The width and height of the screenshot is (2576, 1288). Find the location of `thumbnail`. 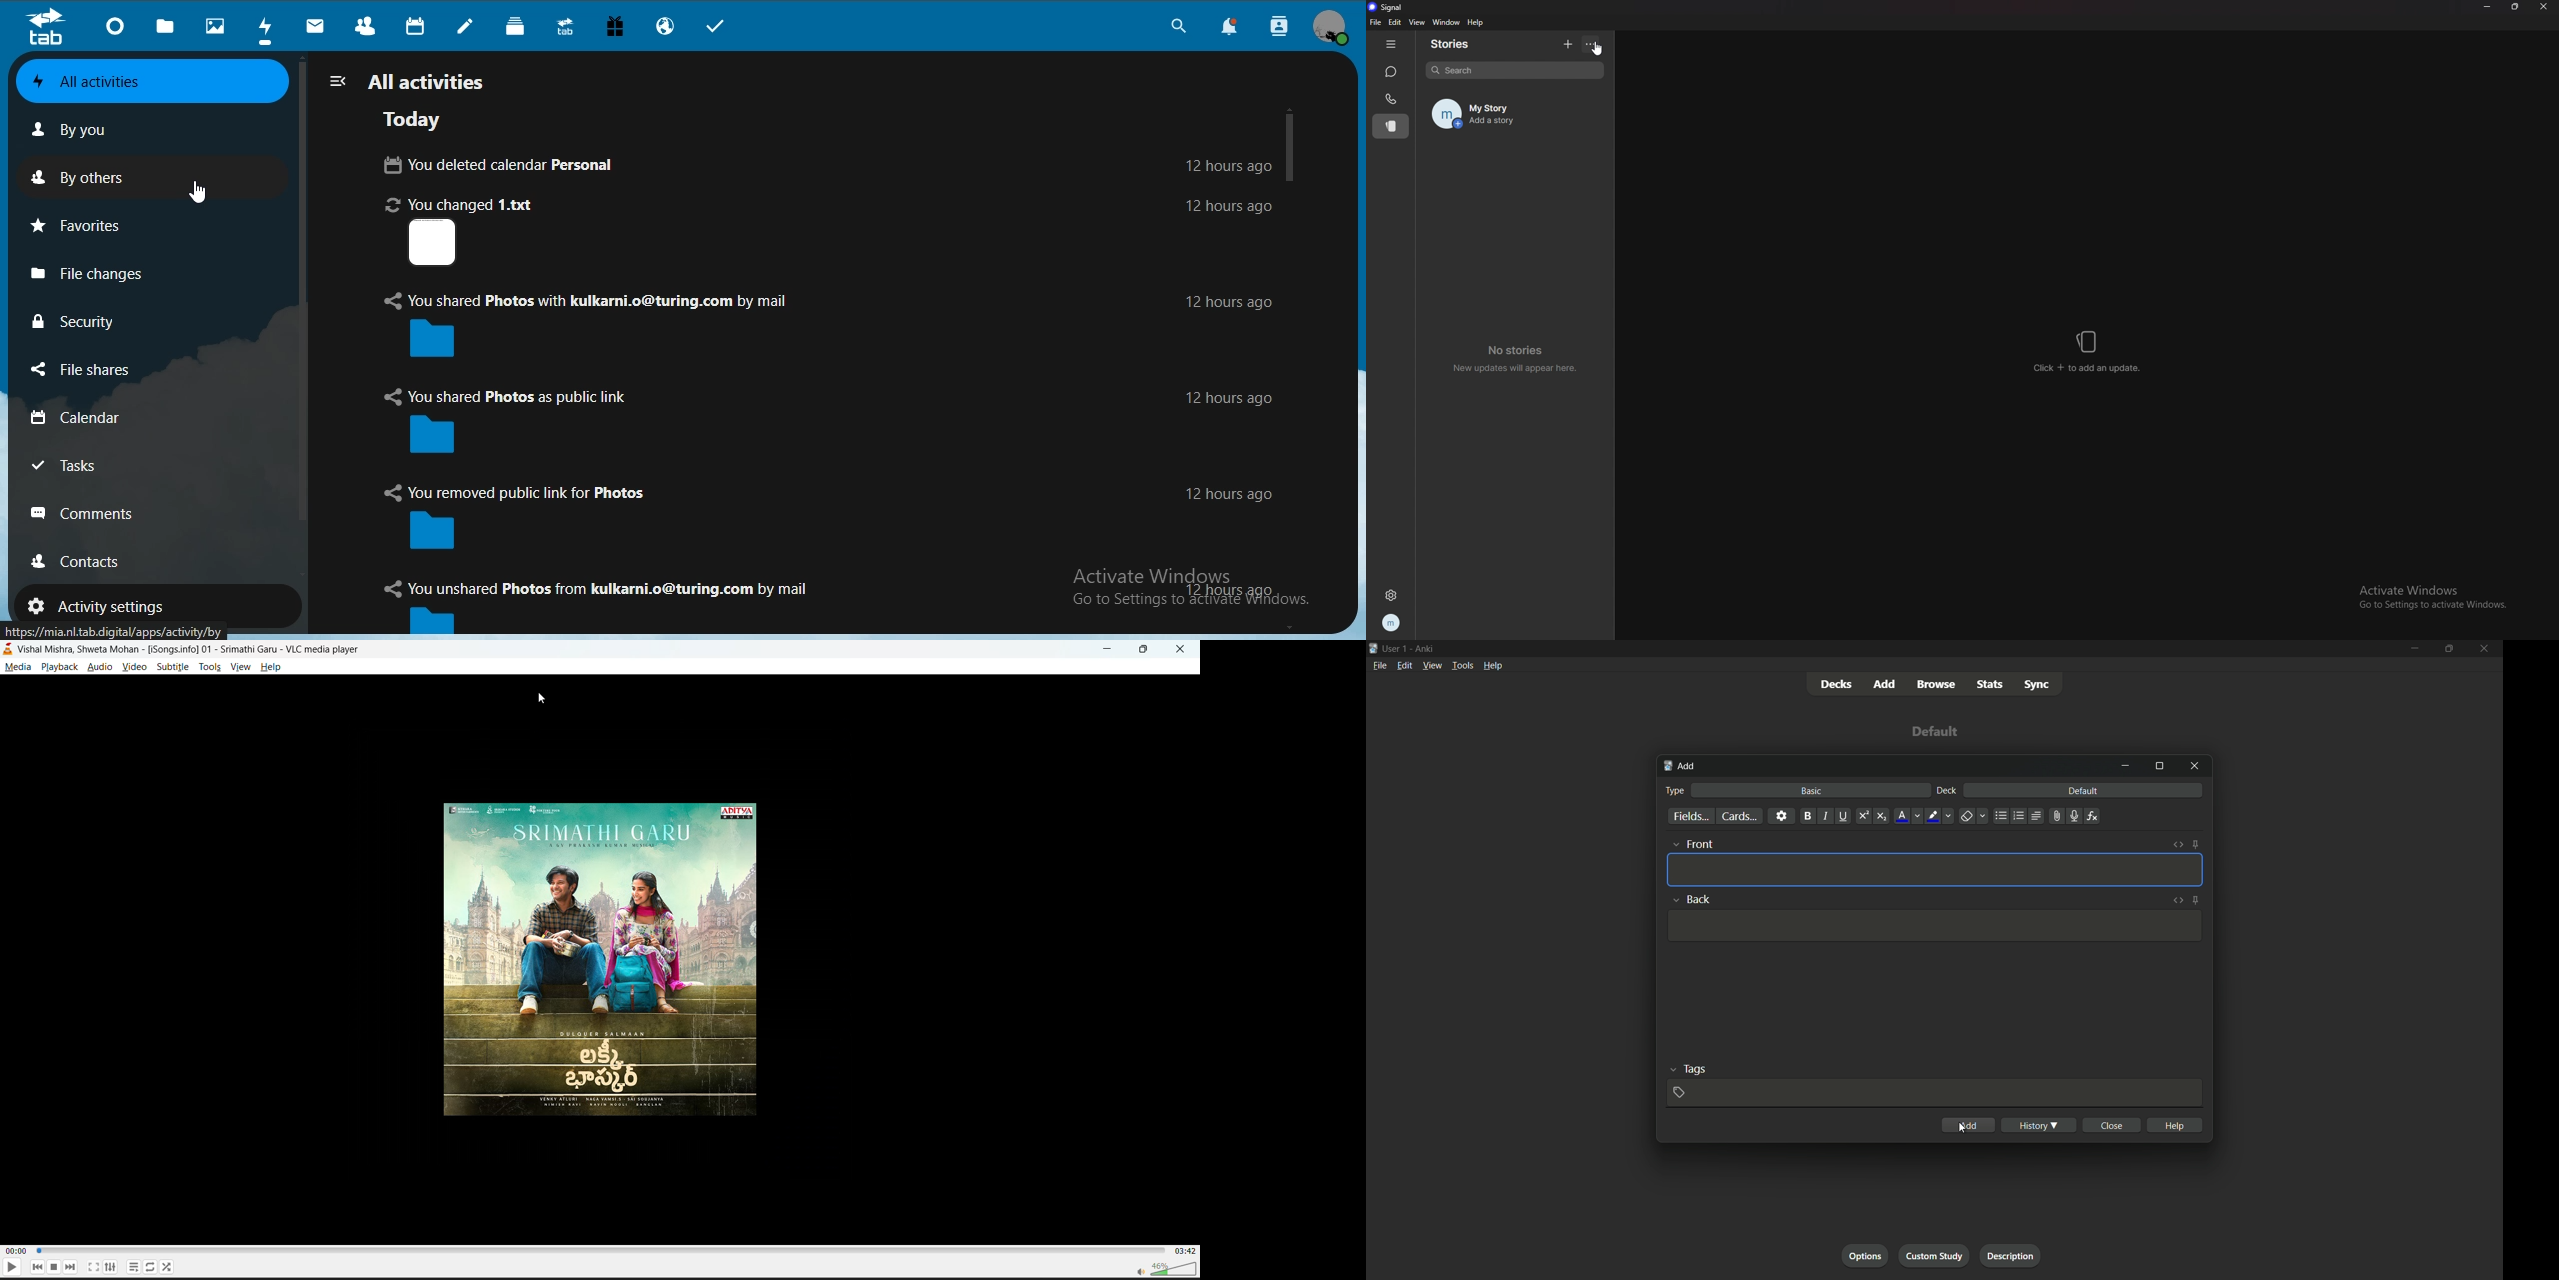

thumbnail is located at coordinates (601, 962).